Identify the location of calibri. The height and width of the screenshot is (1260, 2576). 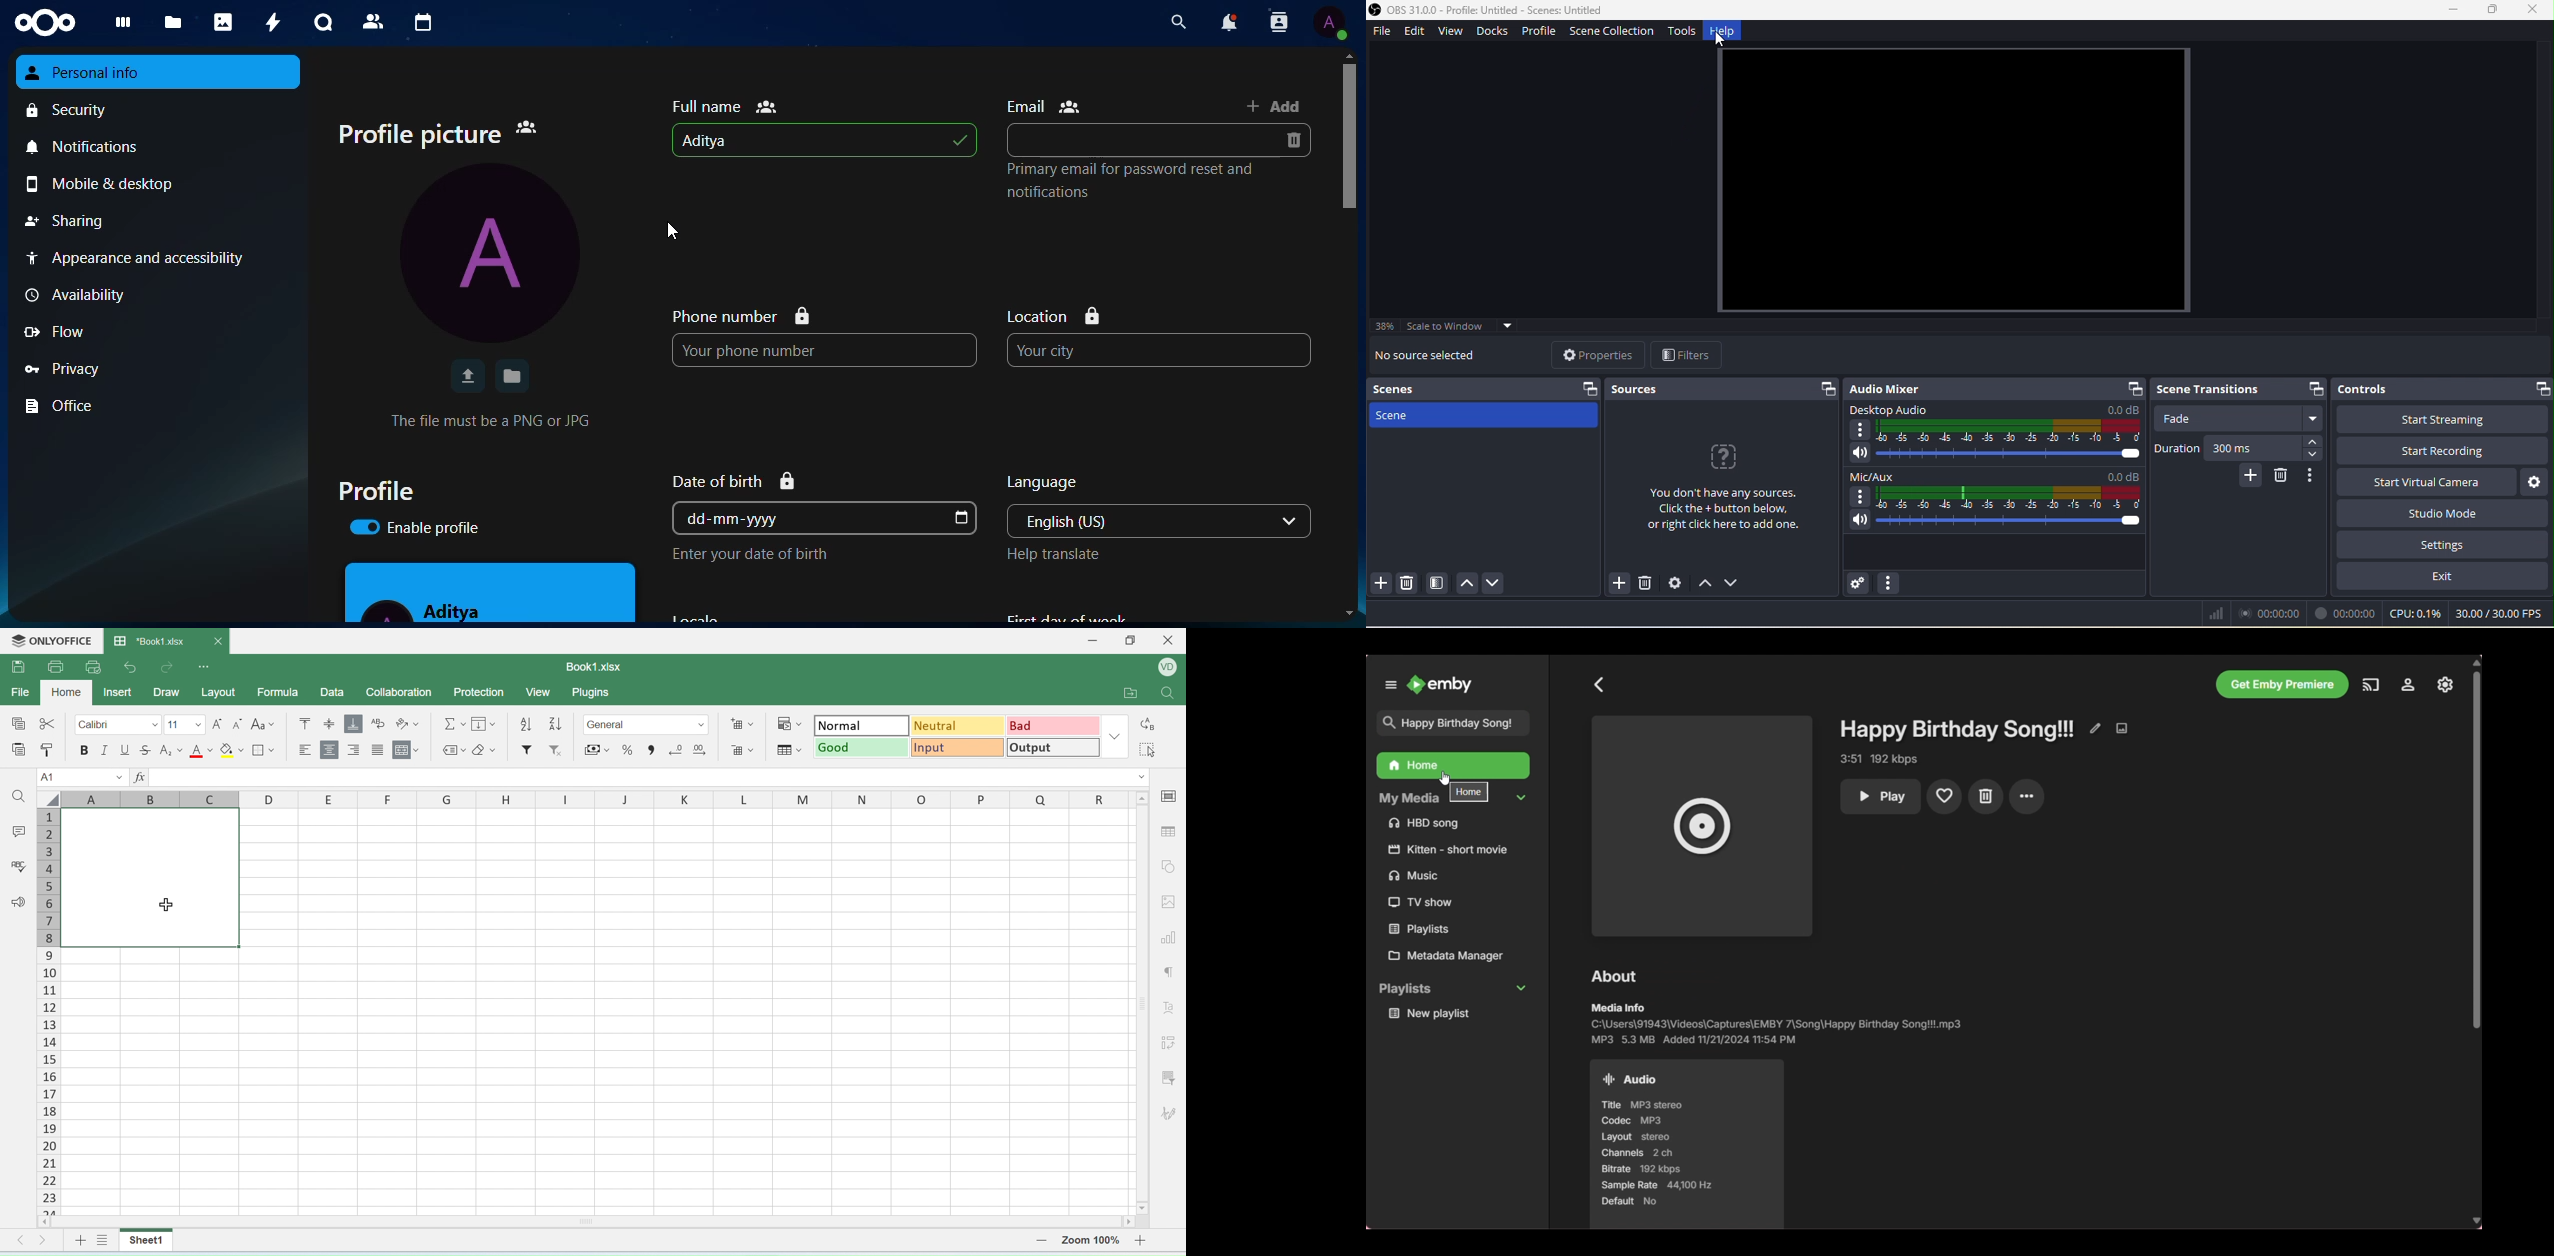
(119, 725).